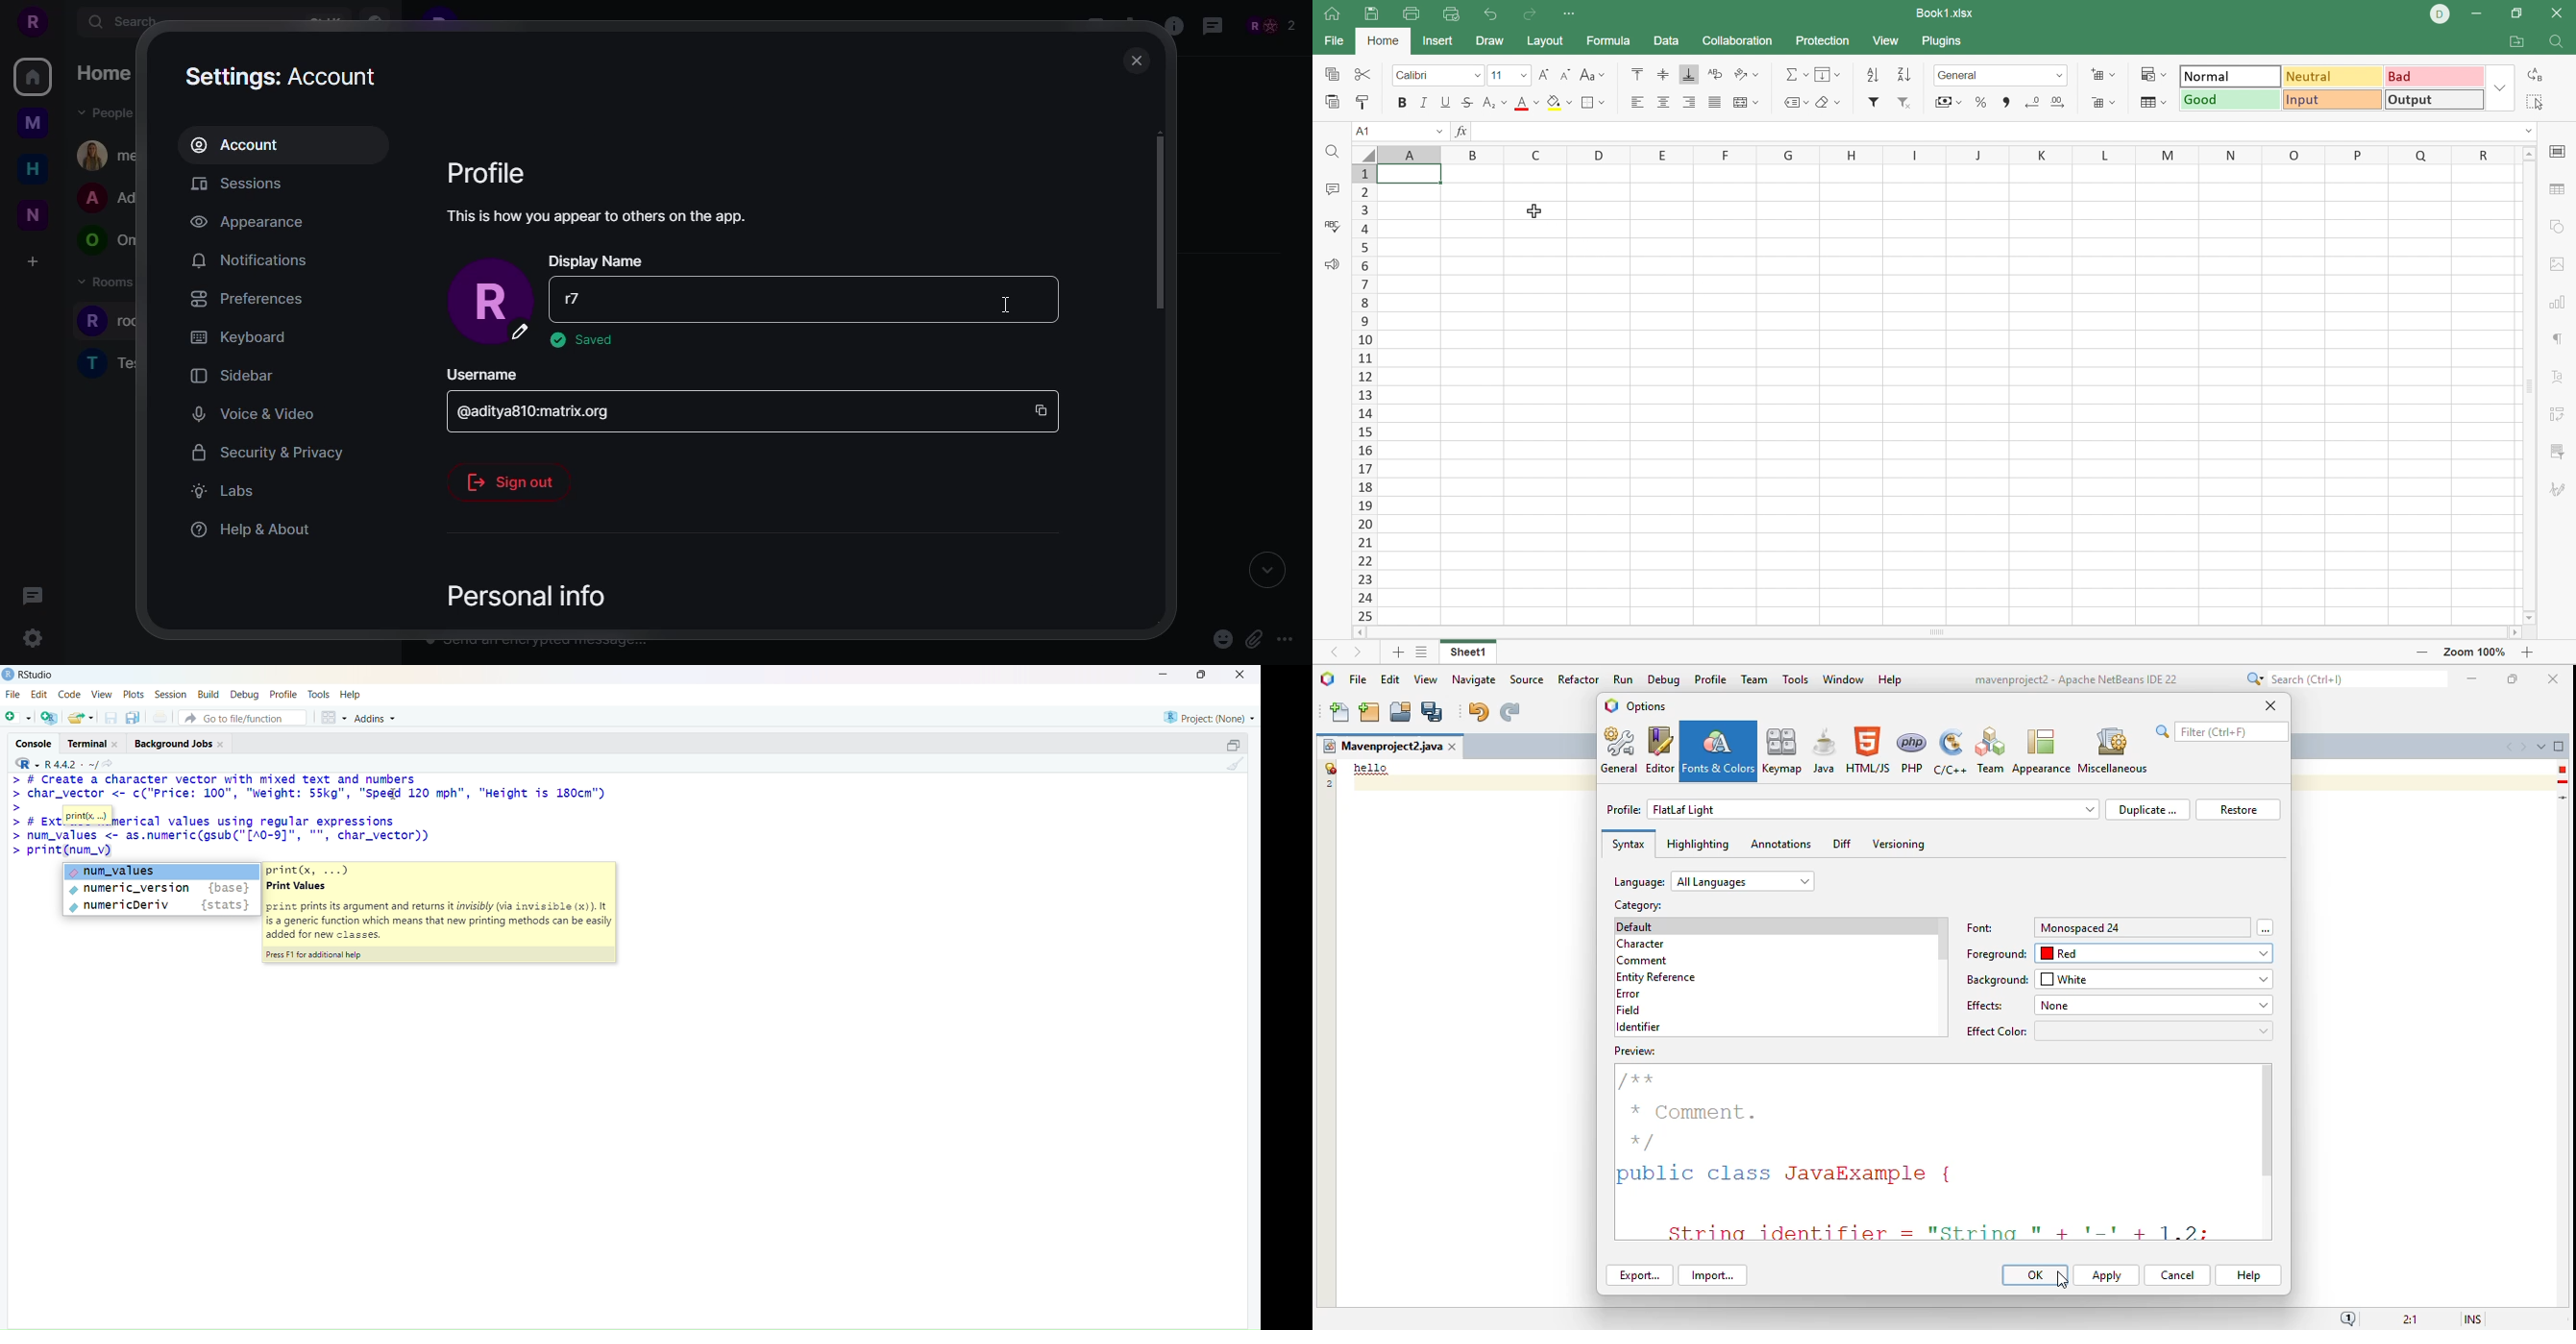  I want to click on Insert, so click(1441, 43).